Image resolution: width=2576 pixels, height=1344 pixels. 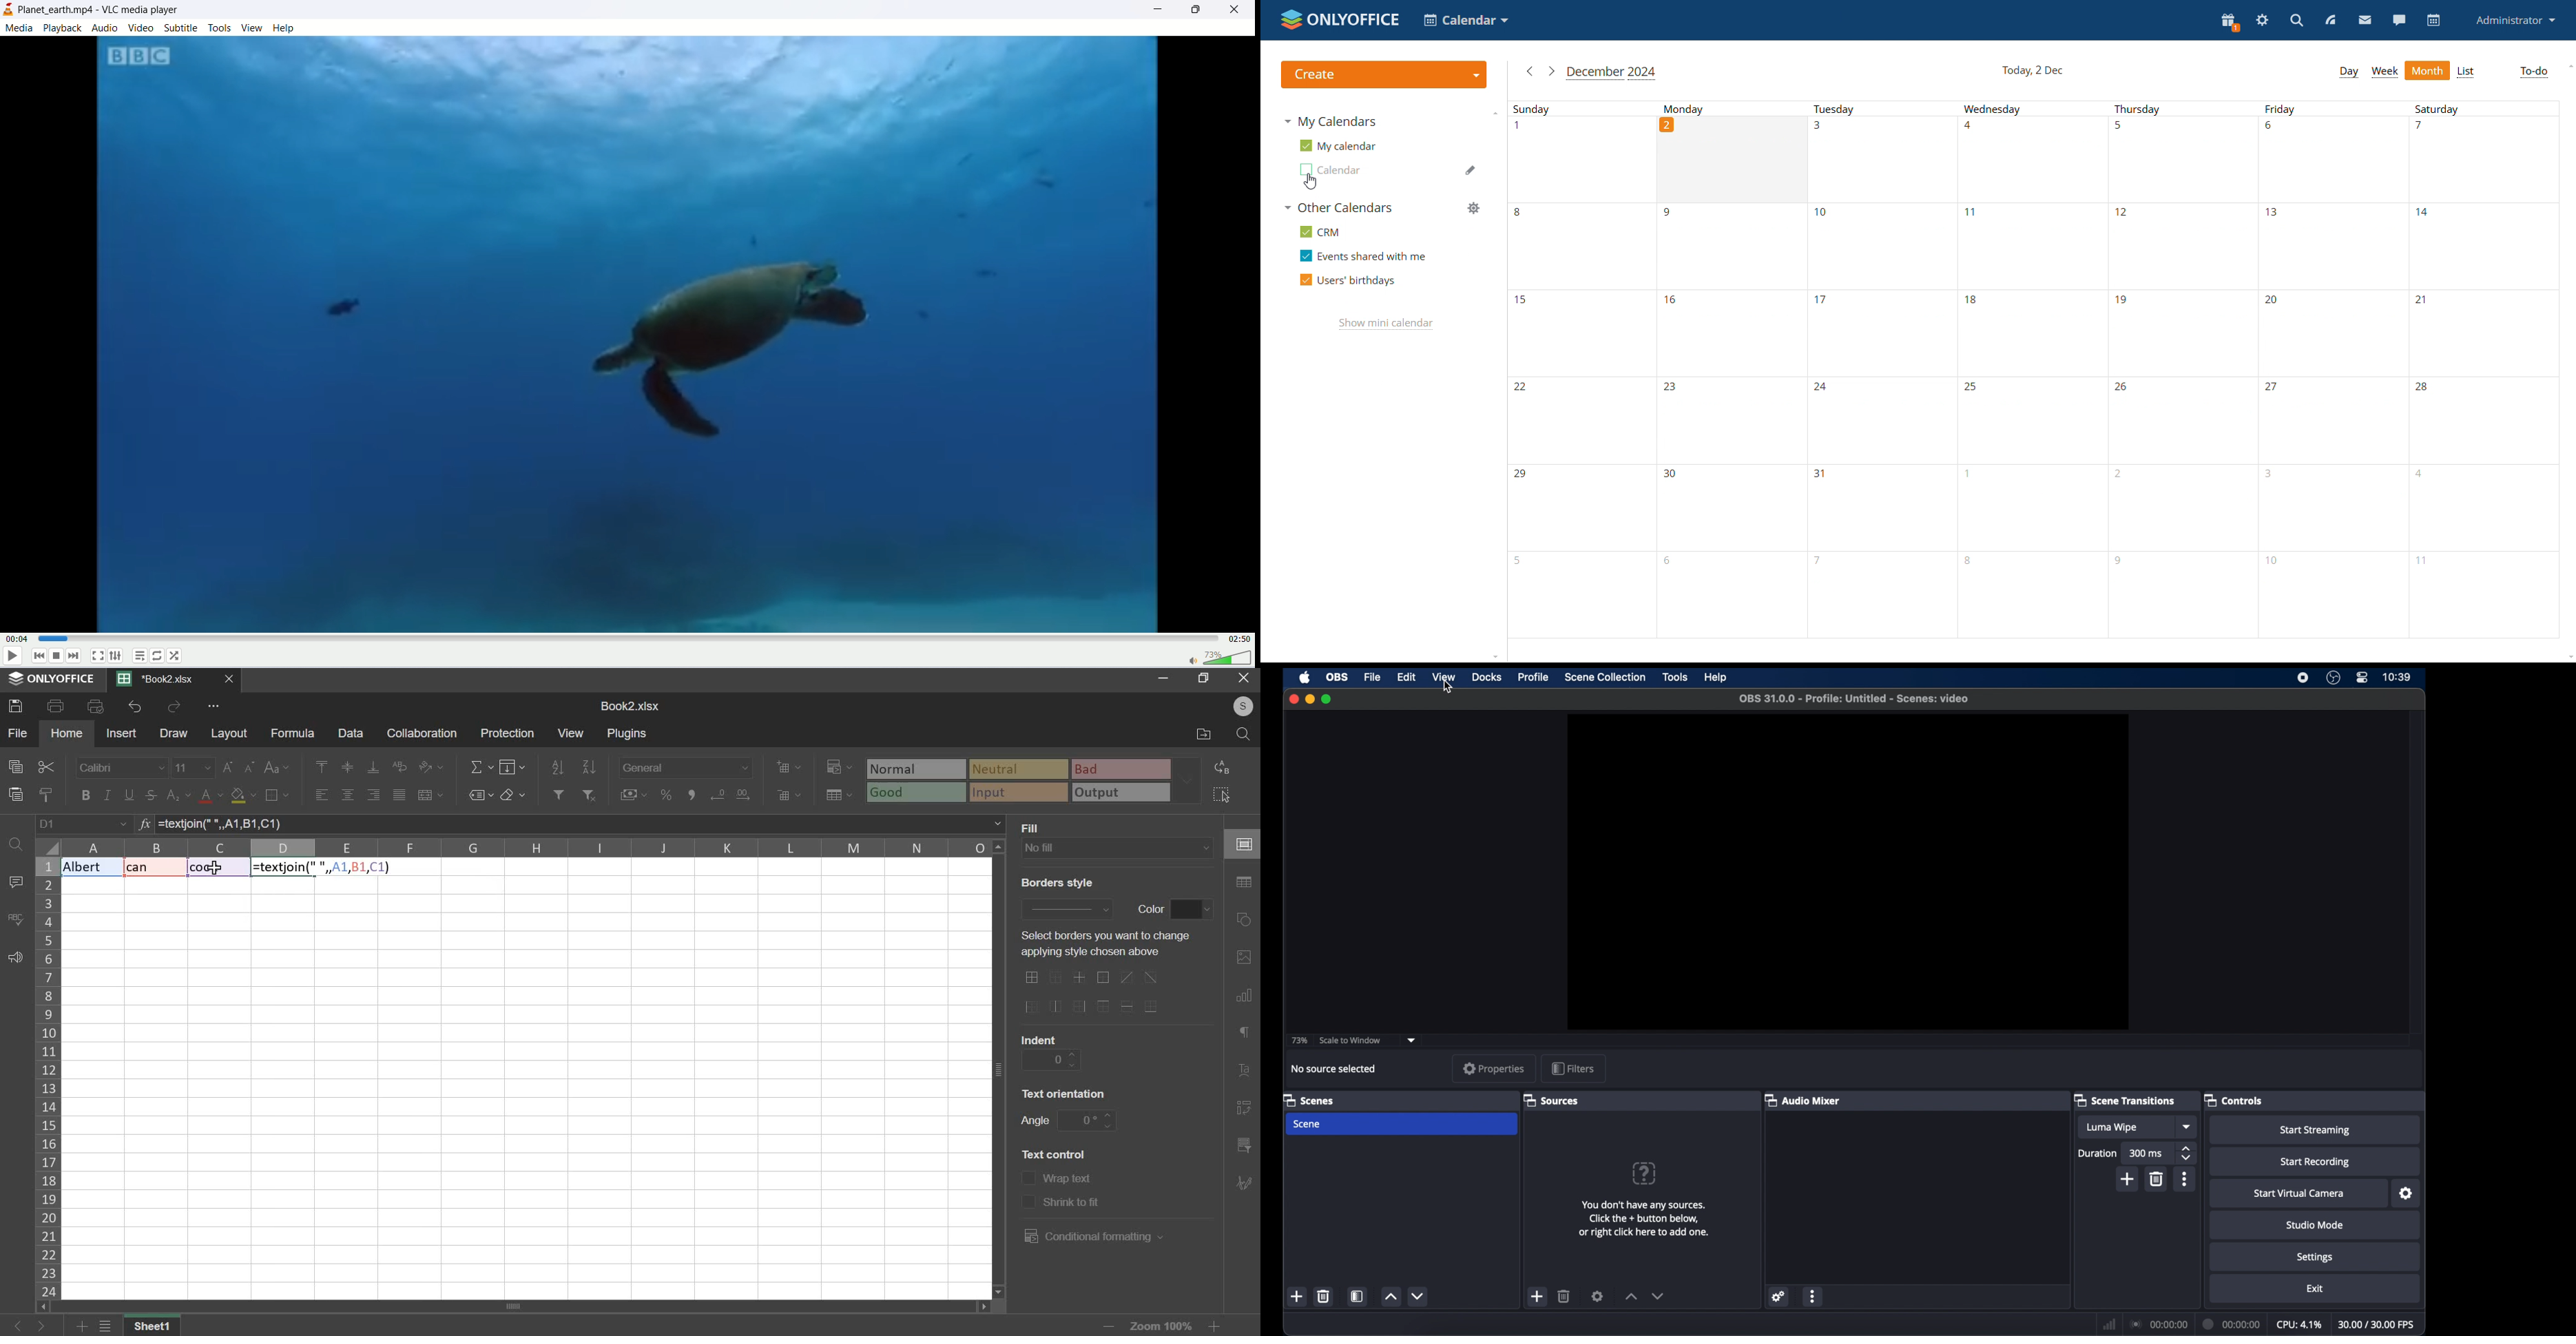 I want to click on screen recorder icon, so click(x=2303, y=679).